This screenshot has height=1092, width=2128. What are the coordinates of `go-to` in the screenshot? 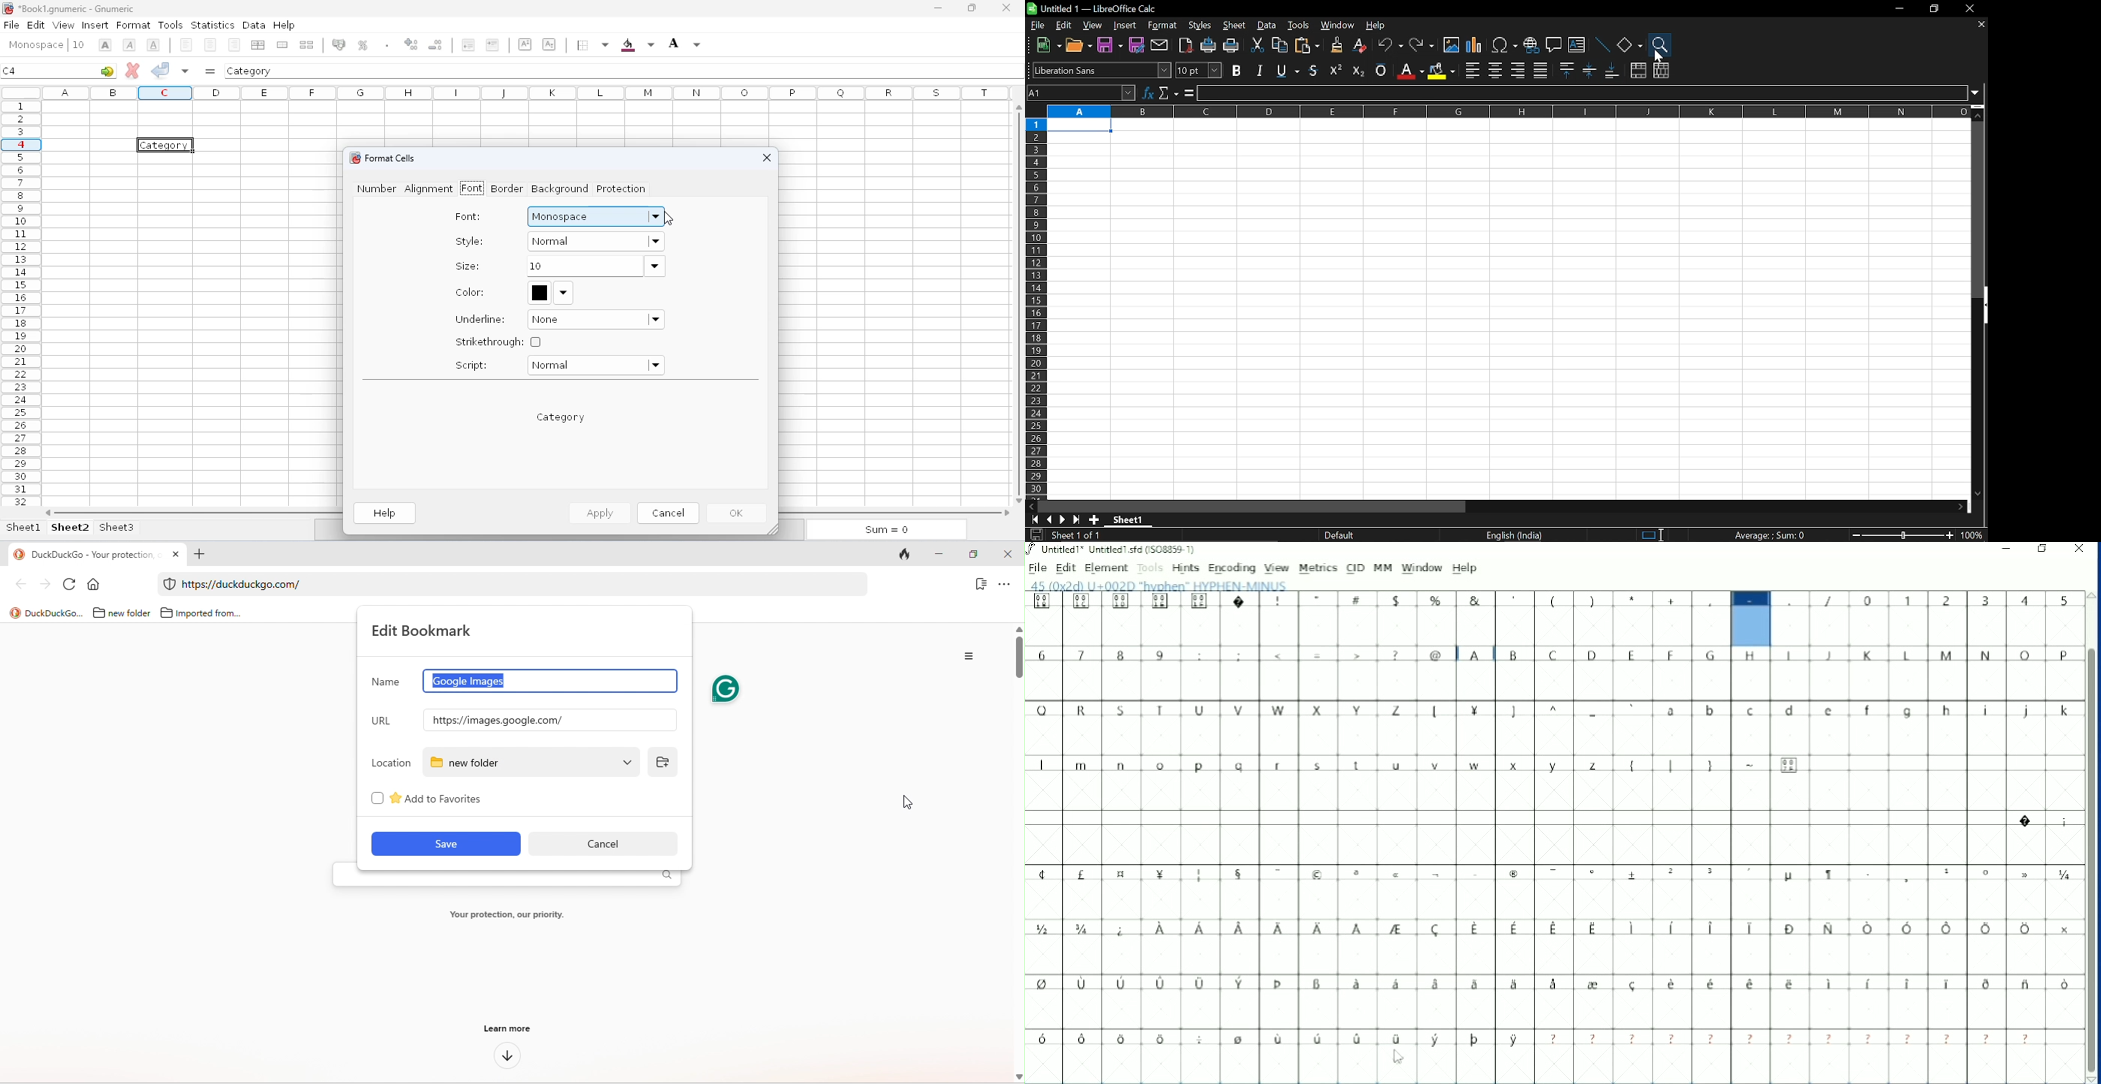 It's located at (107, 71).